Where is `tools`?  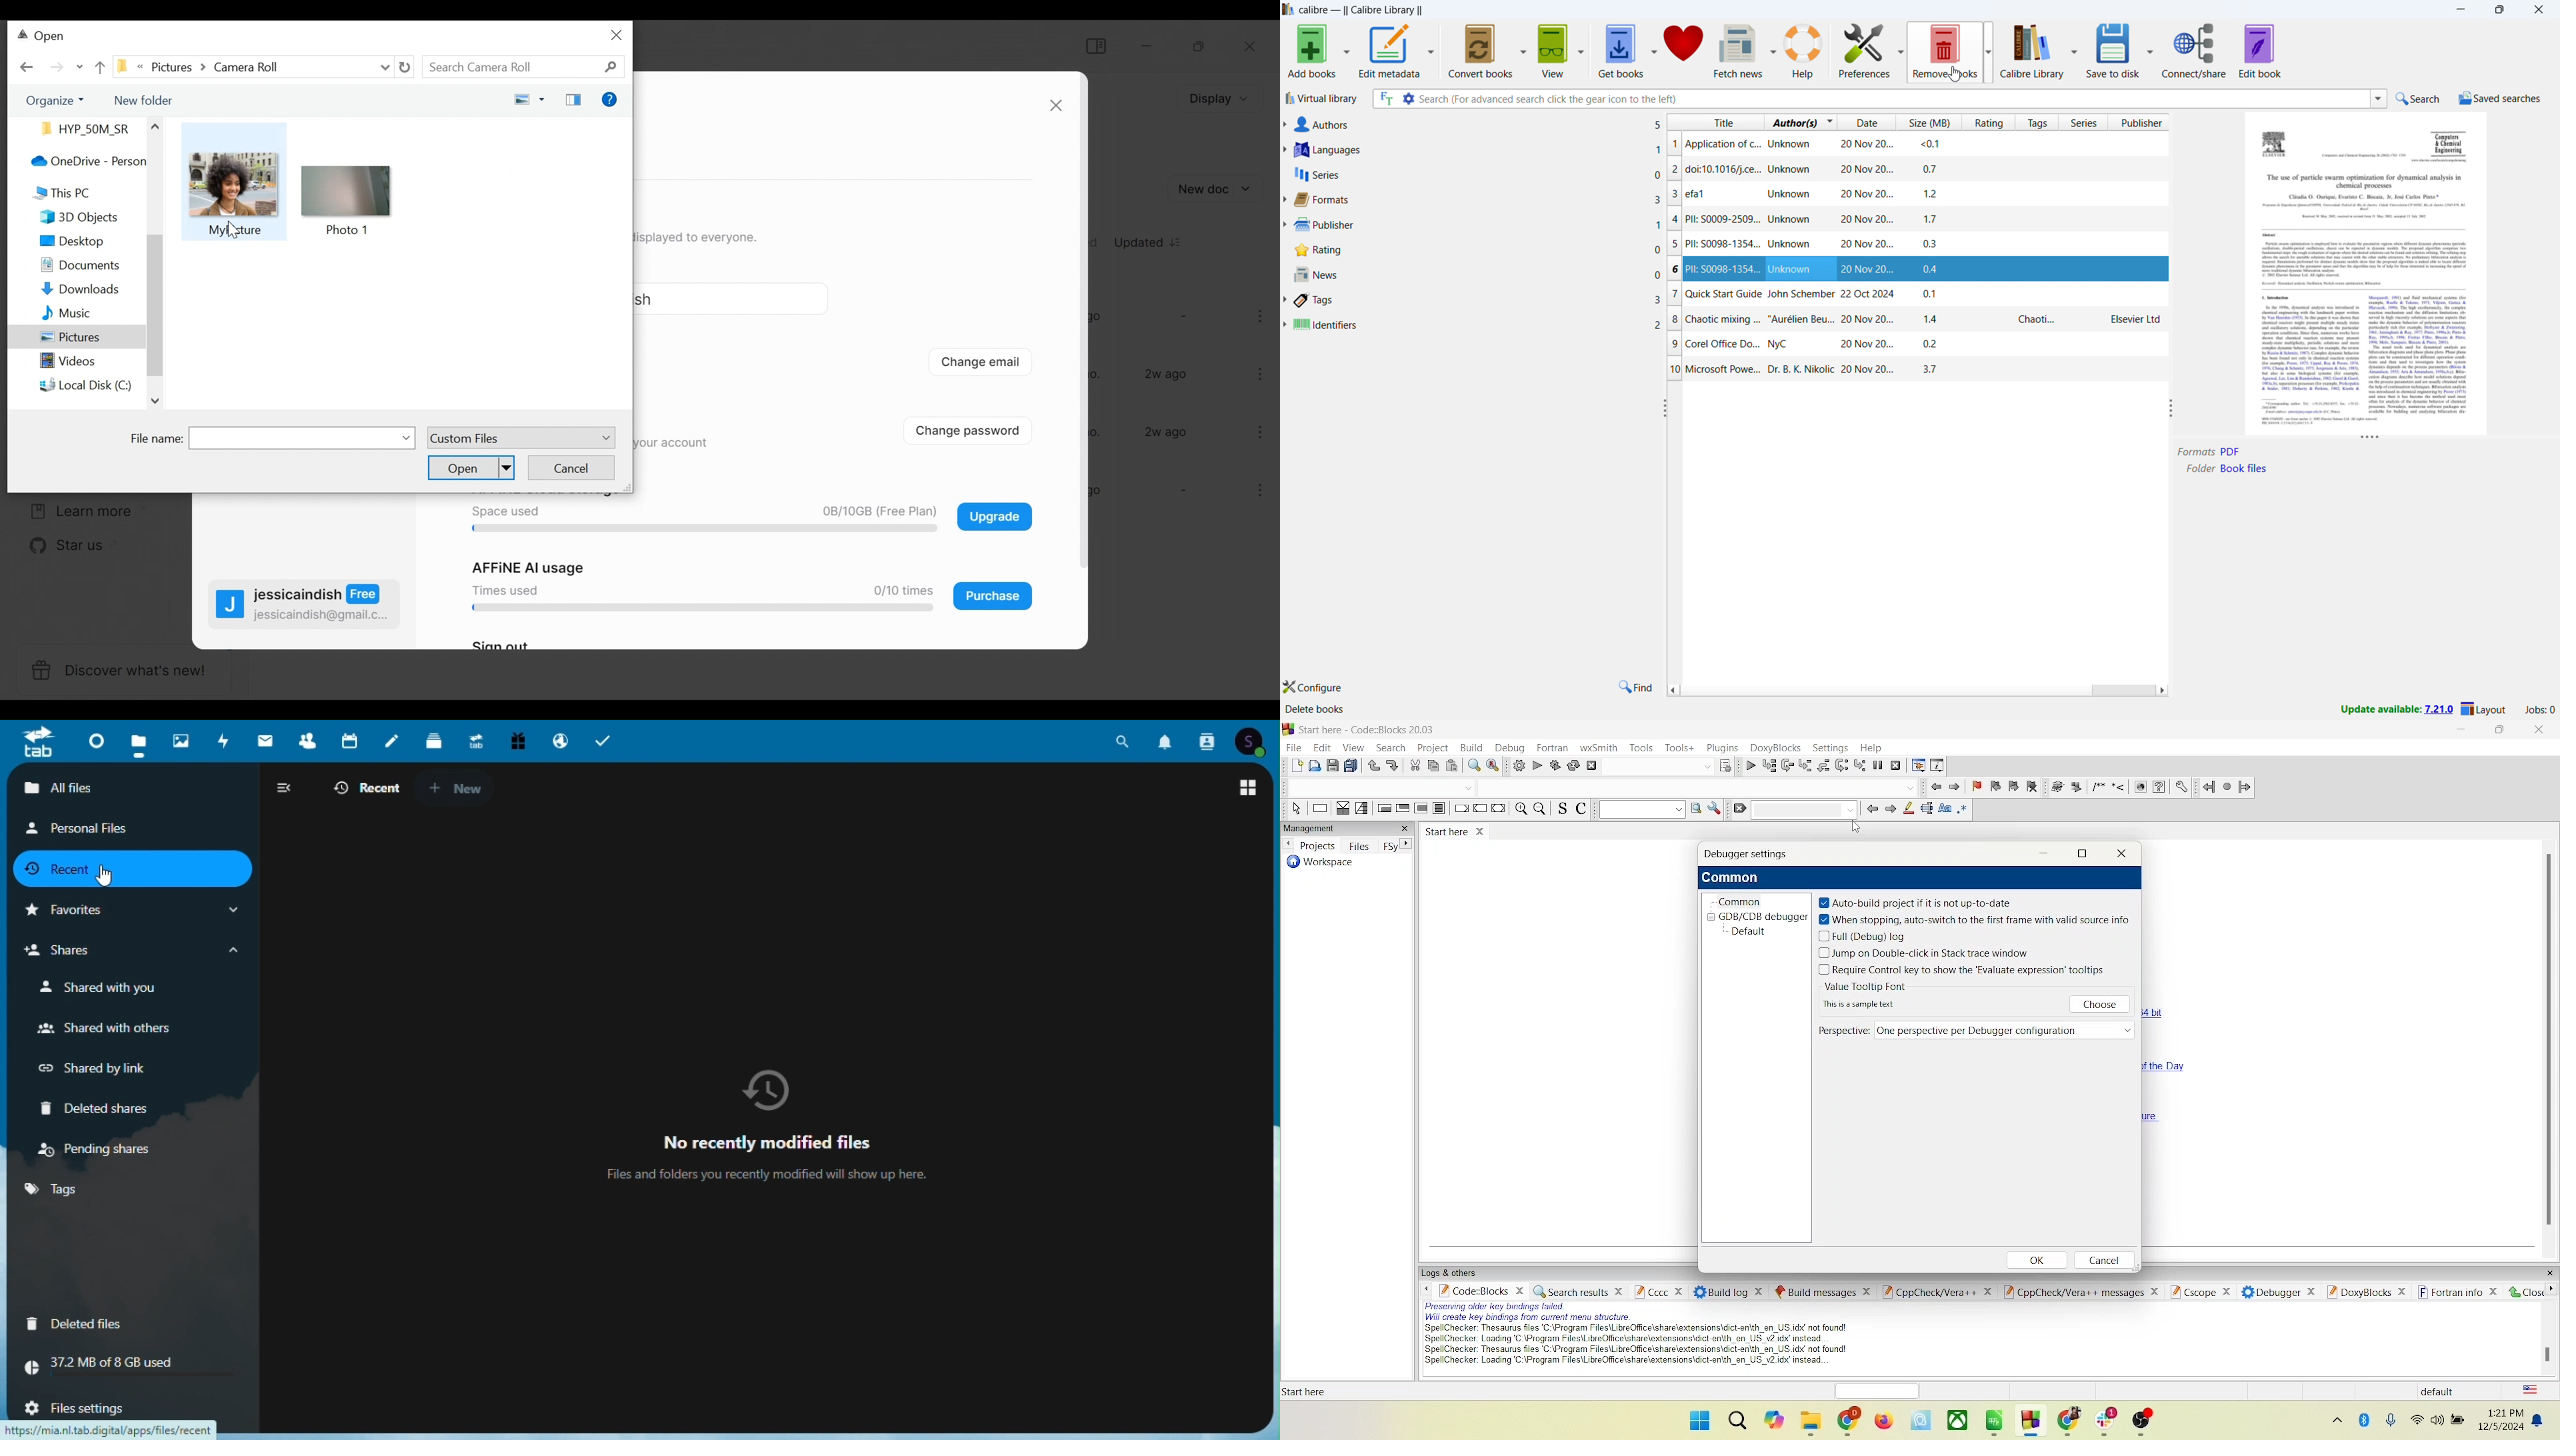
tools is located at coordinates (1681, 748).